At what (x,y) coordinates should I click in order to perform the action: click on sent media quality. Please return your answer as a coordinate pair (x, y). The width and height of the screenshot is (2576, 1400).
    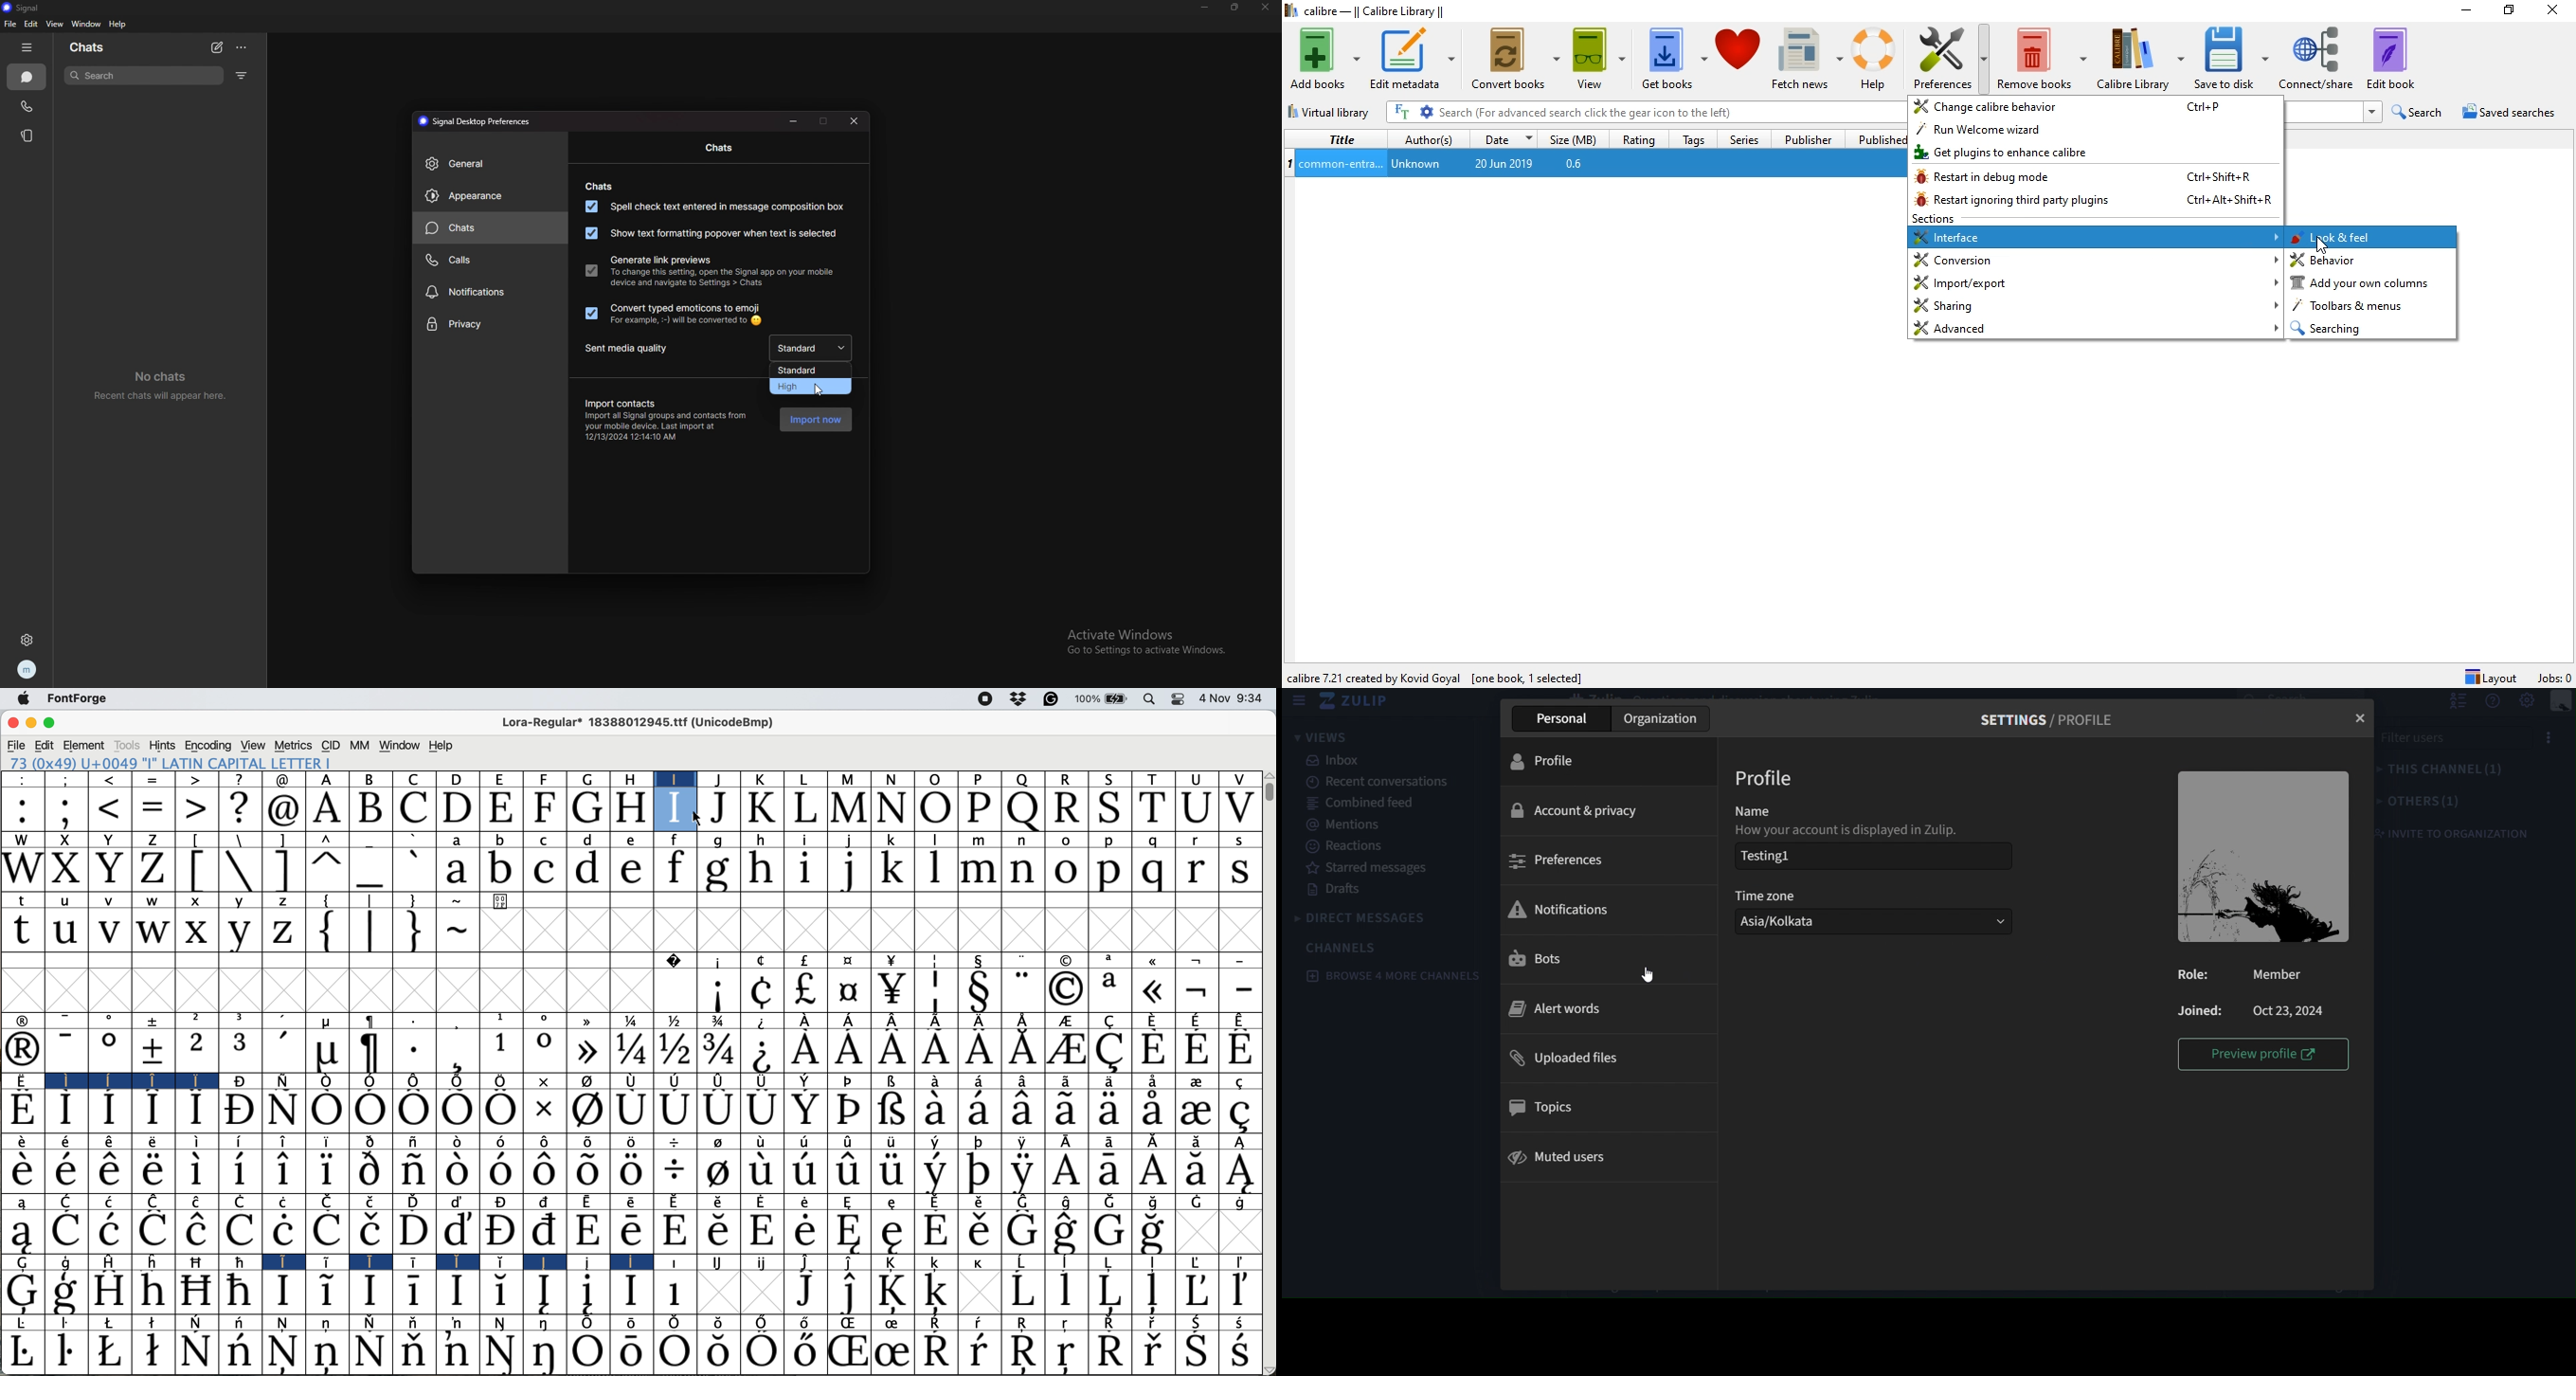
    Looking at the image, I should click on (633, 349).